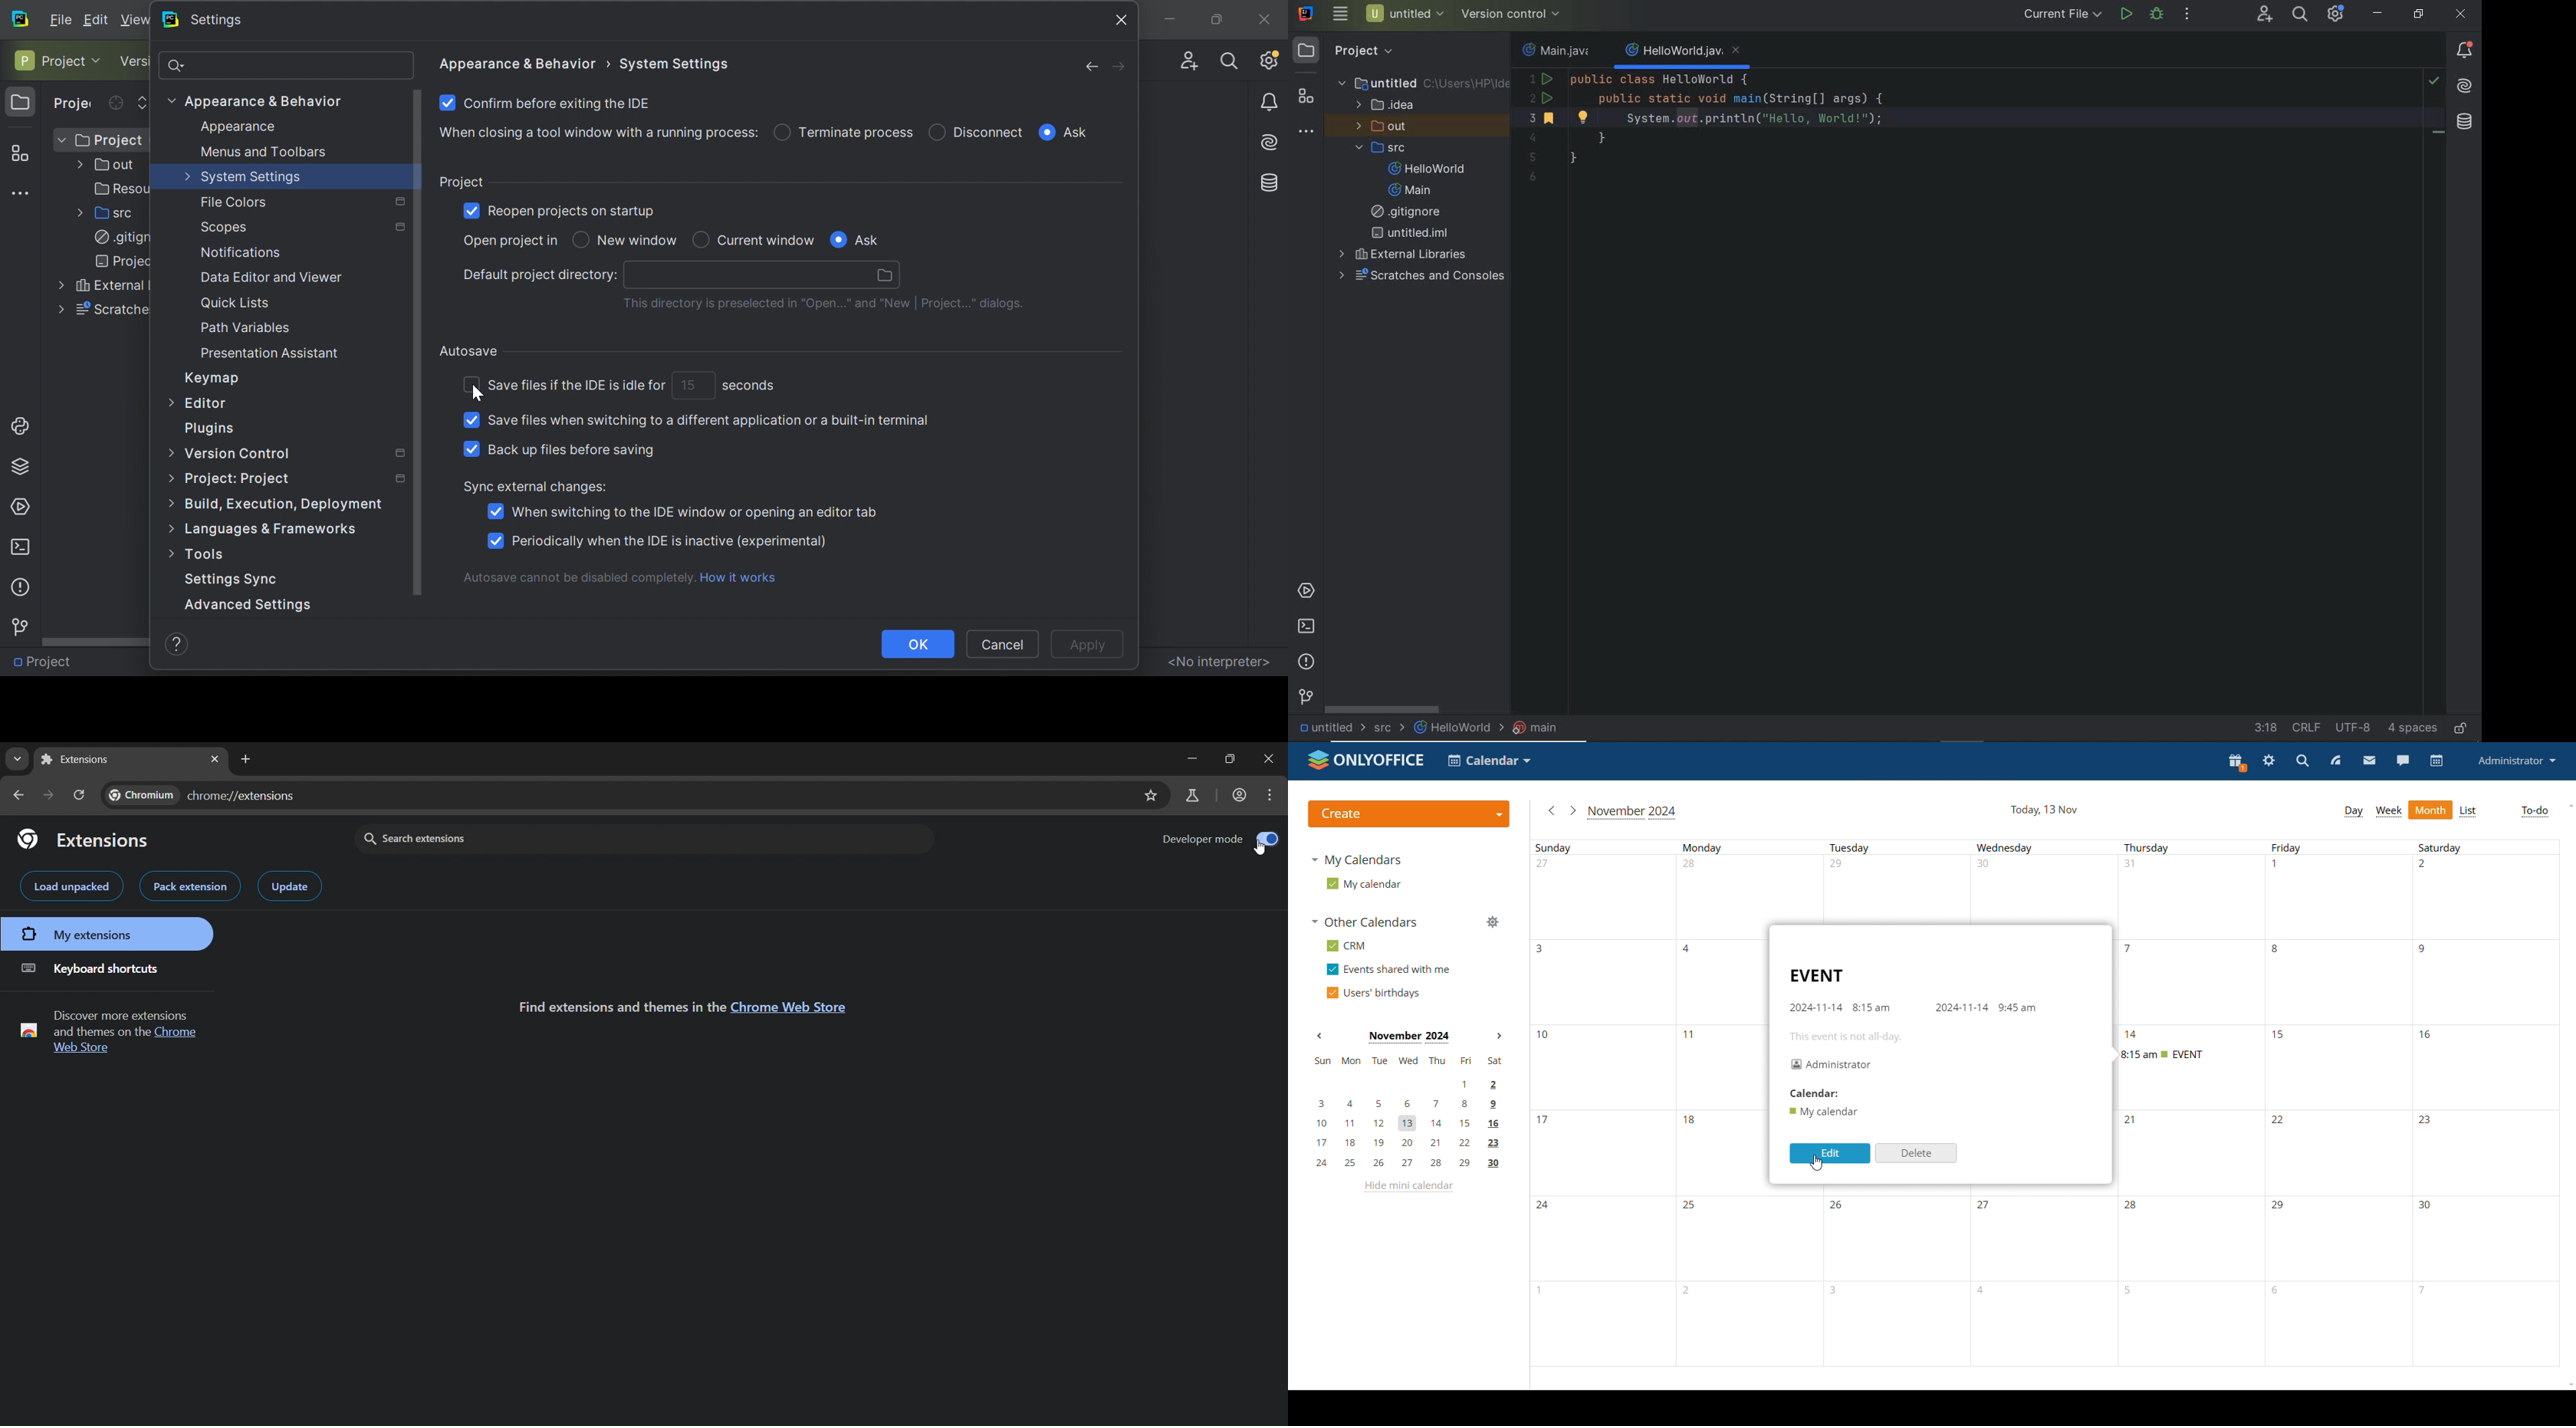 The image size is (2576, 1428). What do you see at coordinates (397, 477) in the screenshot?
I see `Settings marked with this icon are only applied to the current project. Non-marked settings are applied to all projects.` at bounding box center [397, 477].